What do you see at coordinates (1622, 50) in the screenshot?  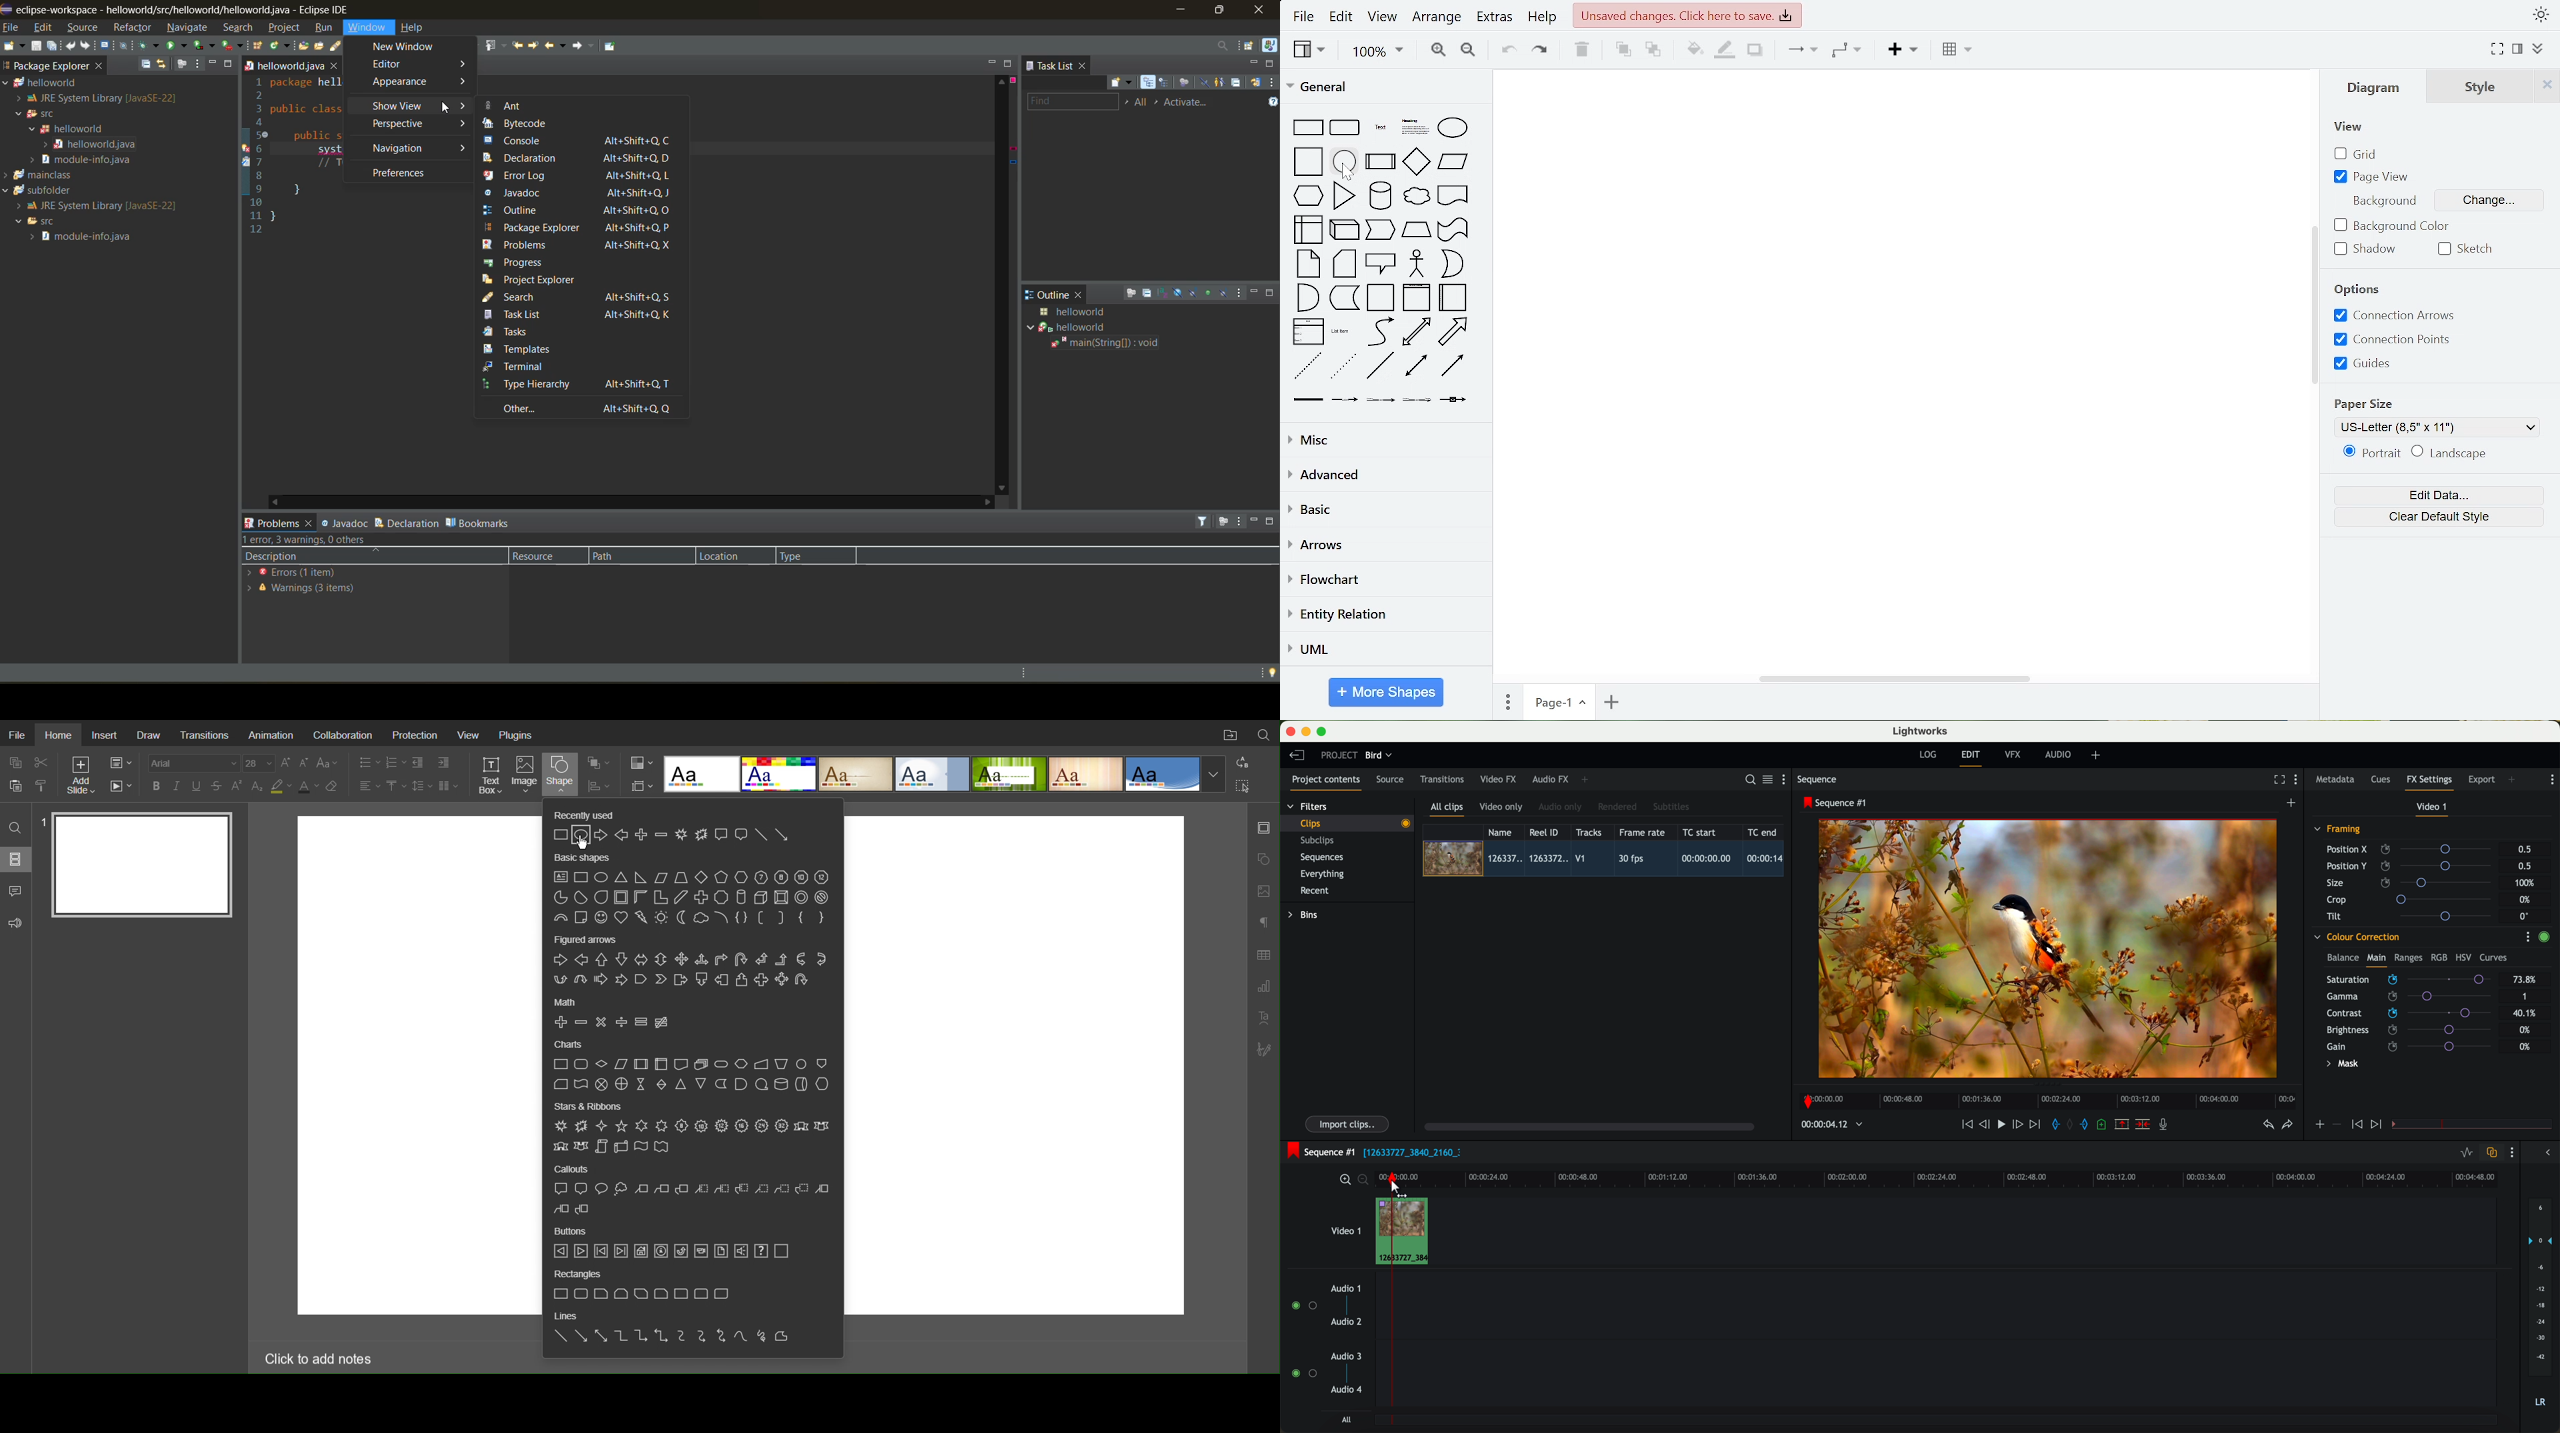 I see `to front` at bounding box center [1622, 50].